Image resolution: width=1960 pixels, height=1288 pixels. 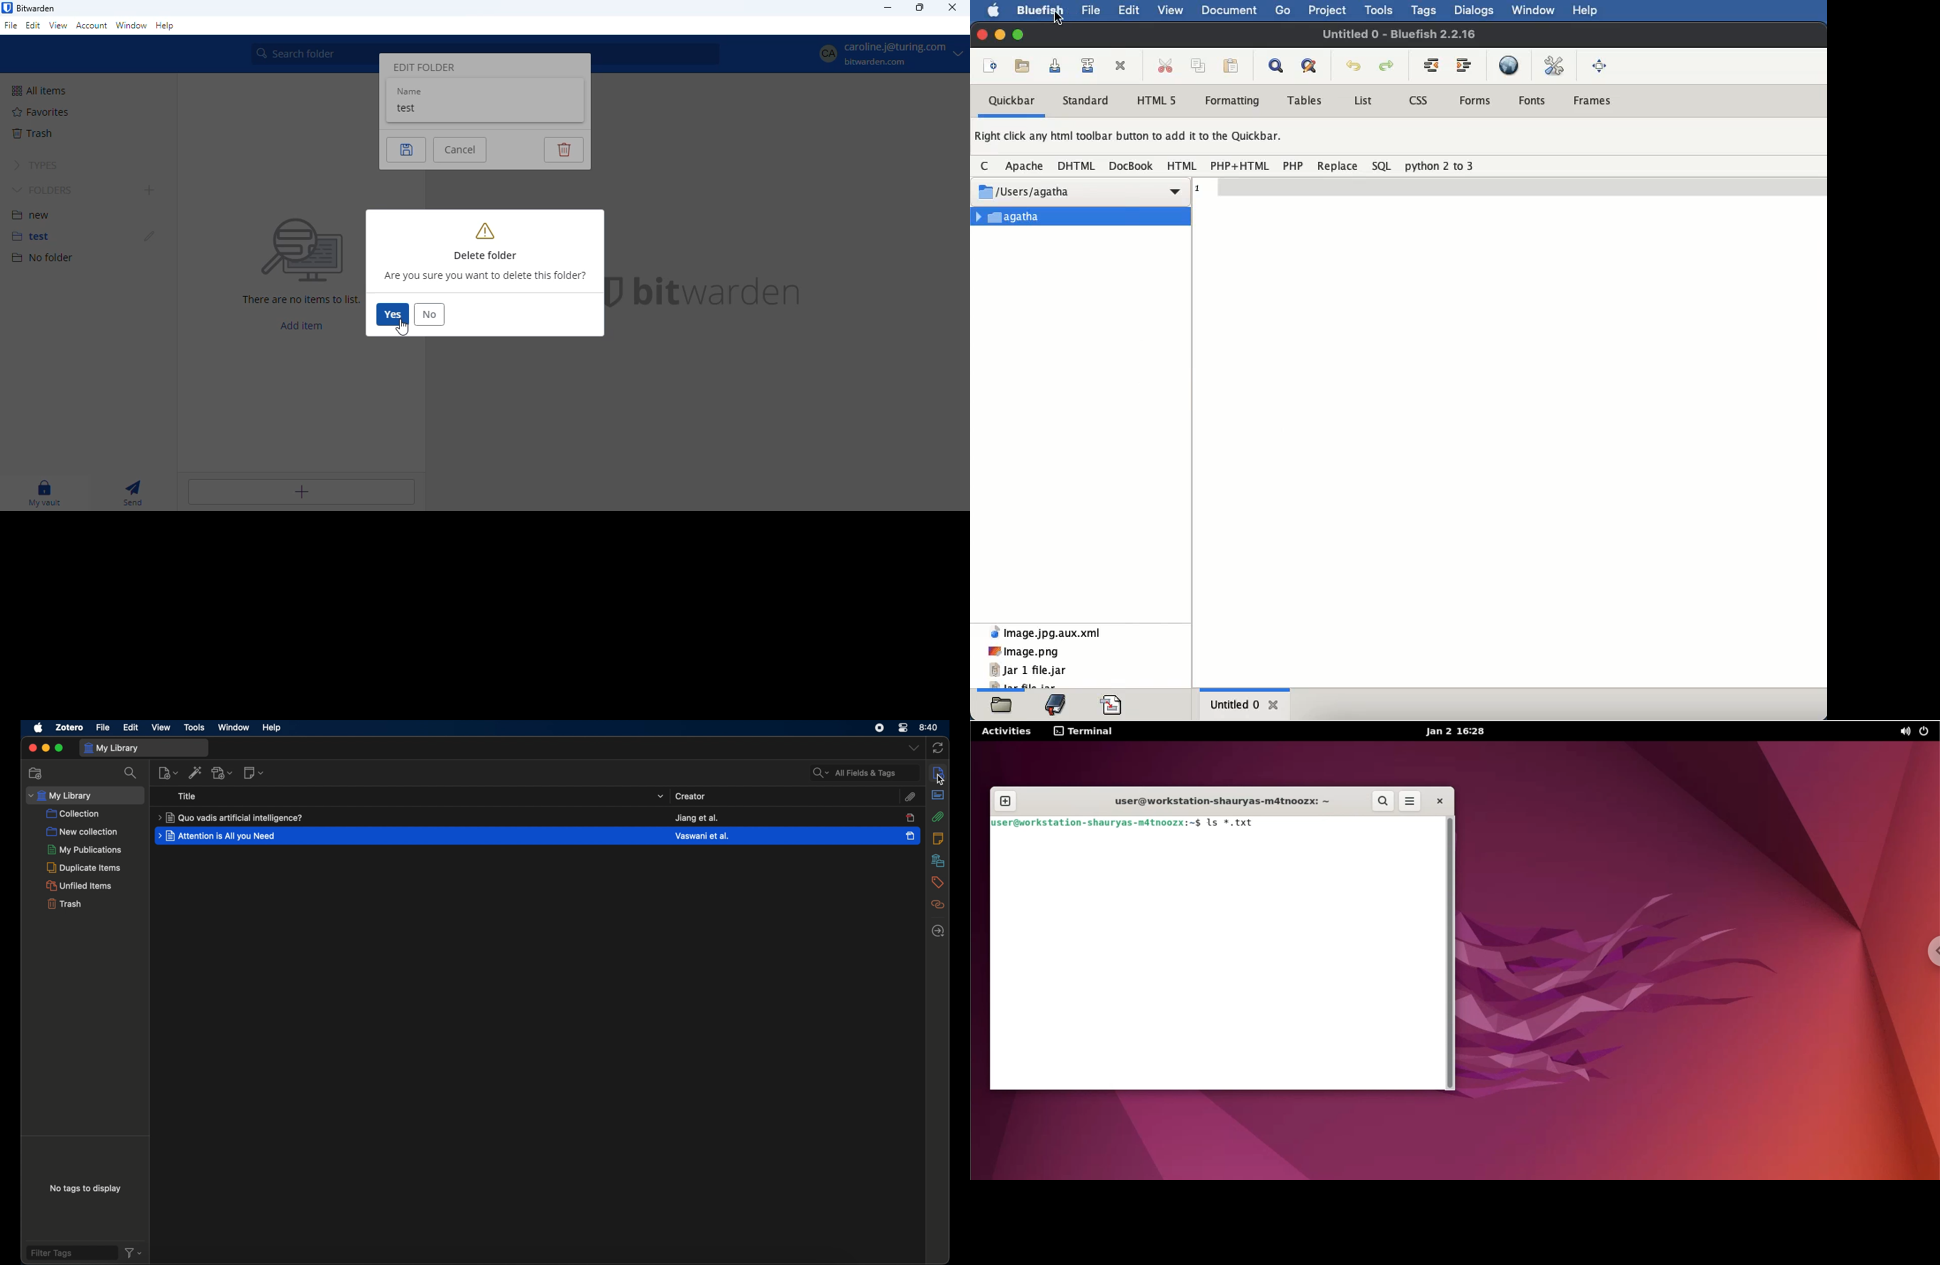 What do you see at coordinates (1113, 705) in the screenshot?
I see `code` at bounding box center [1113, 705].